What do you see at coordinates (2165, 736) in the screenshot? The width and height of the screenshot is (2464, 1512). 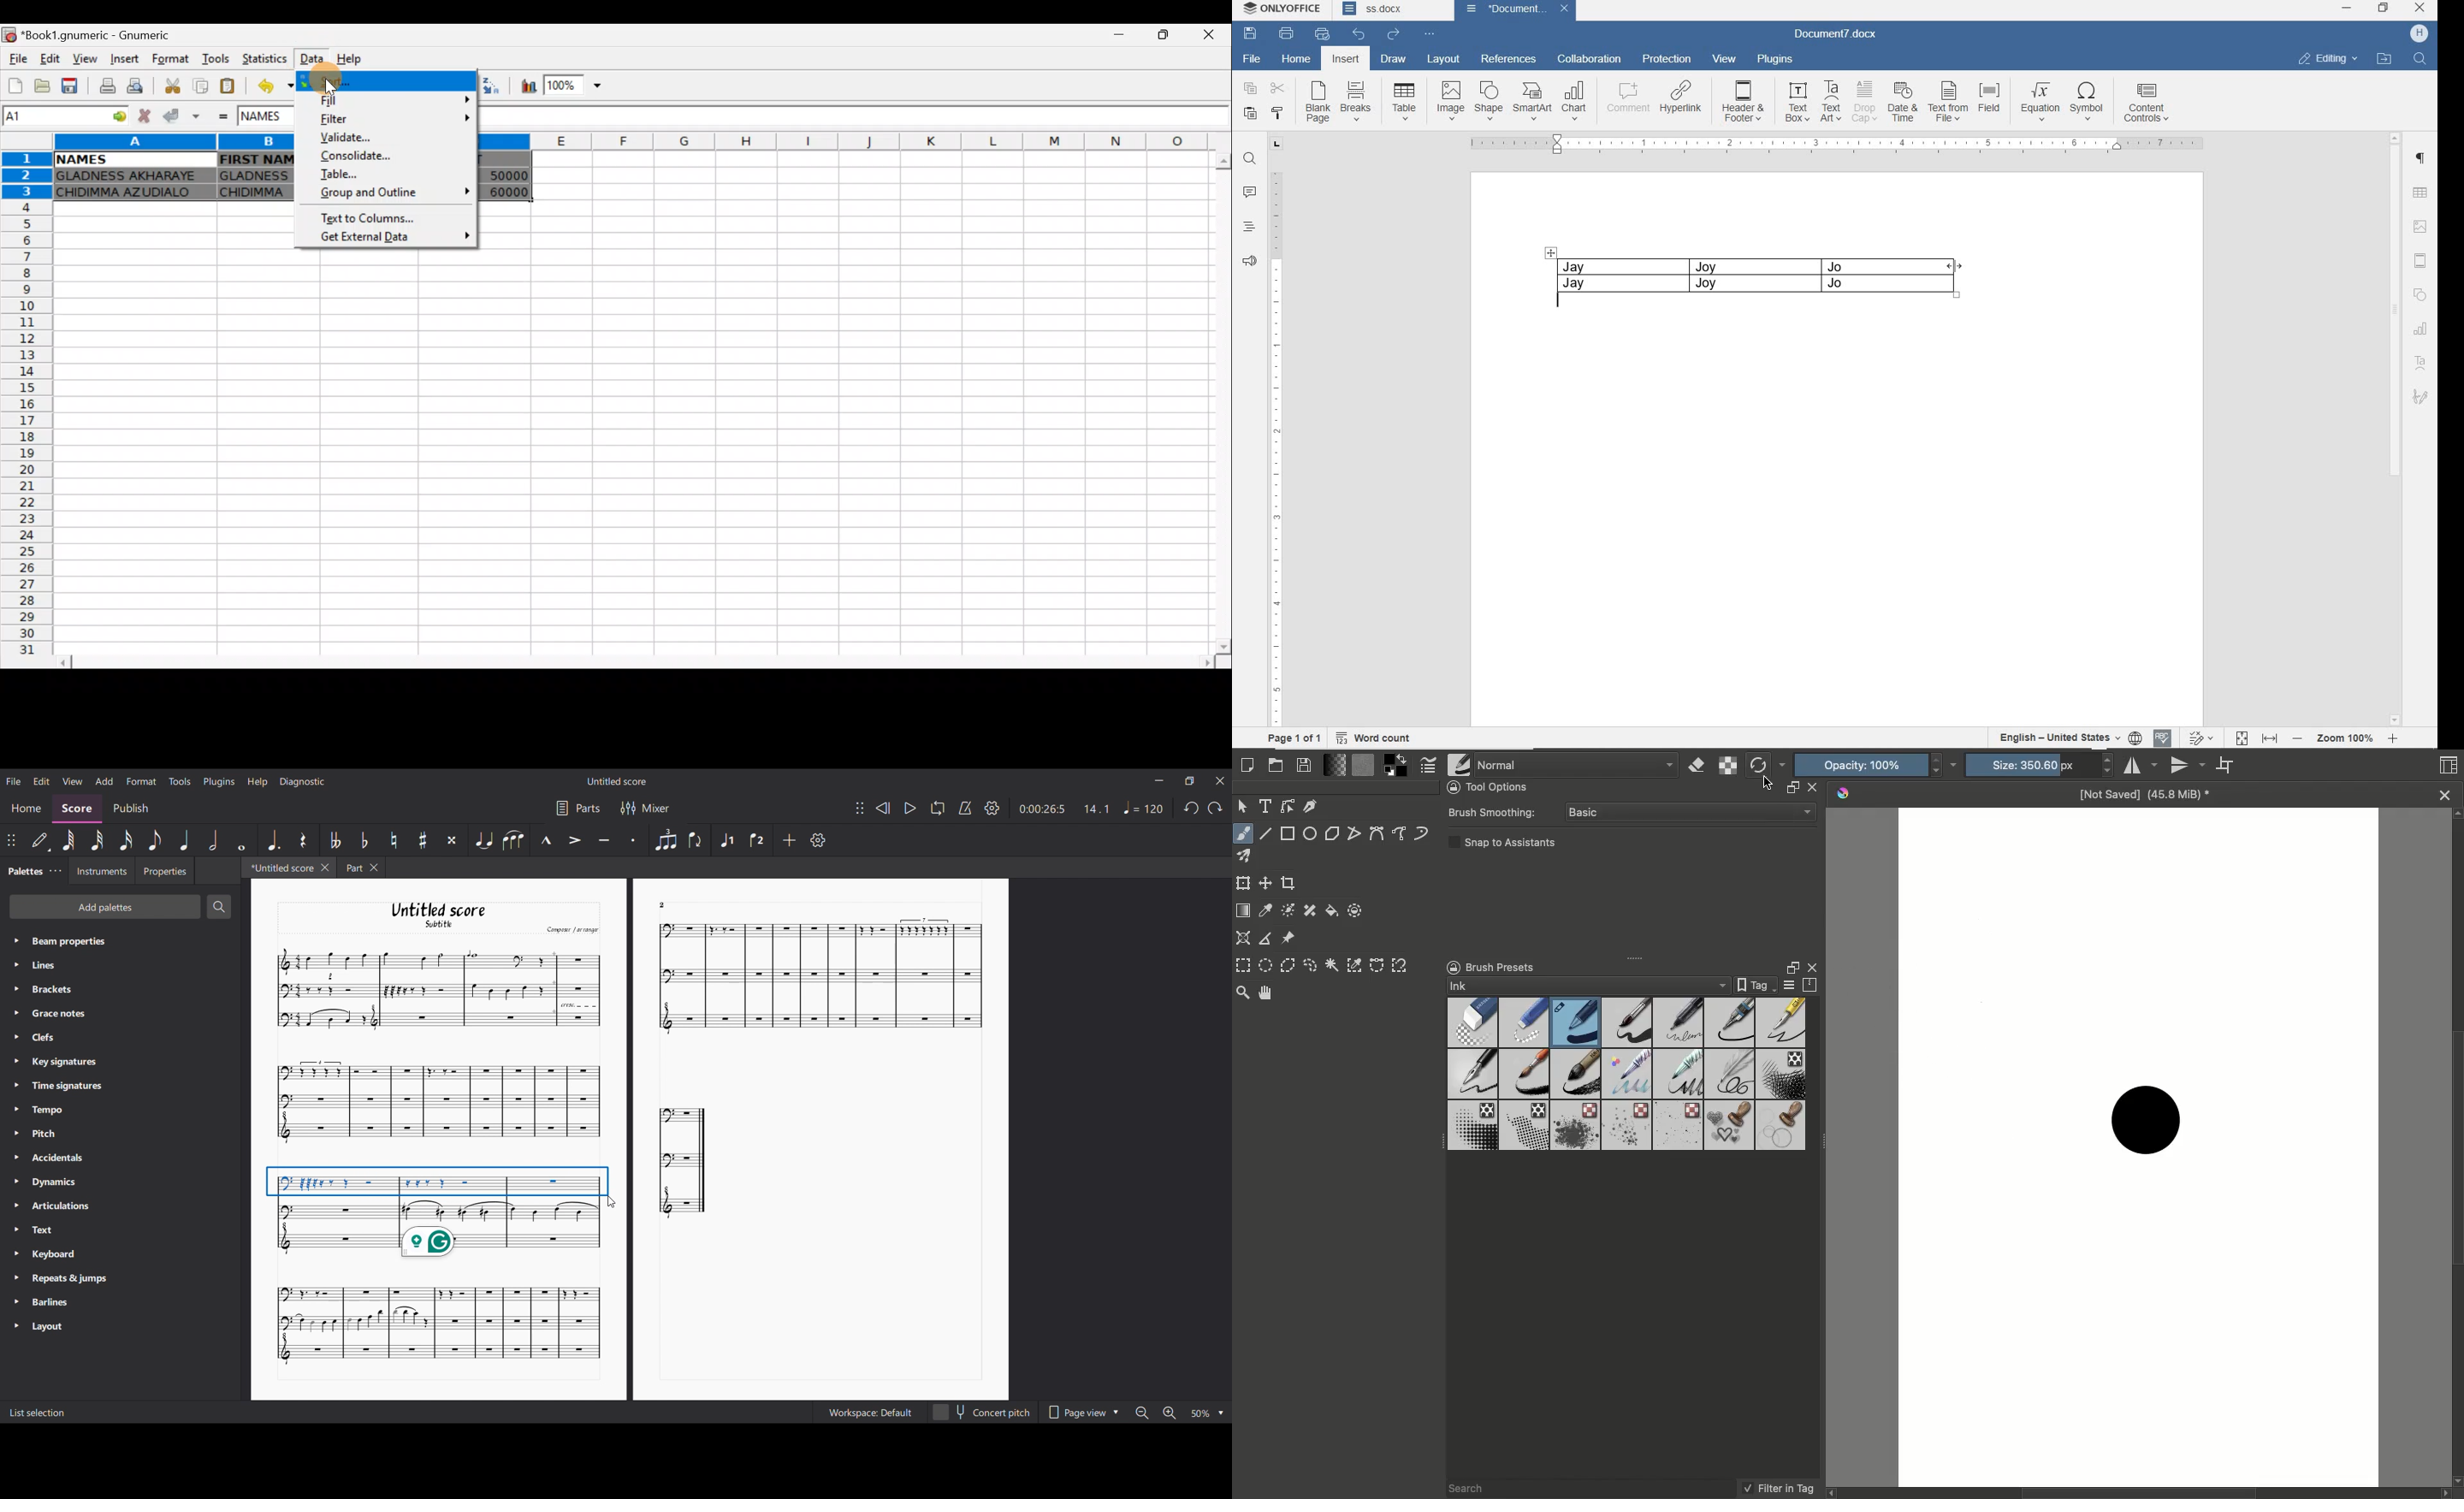 I see `SPELL CHECKING` at bounding box center [2165, 736].